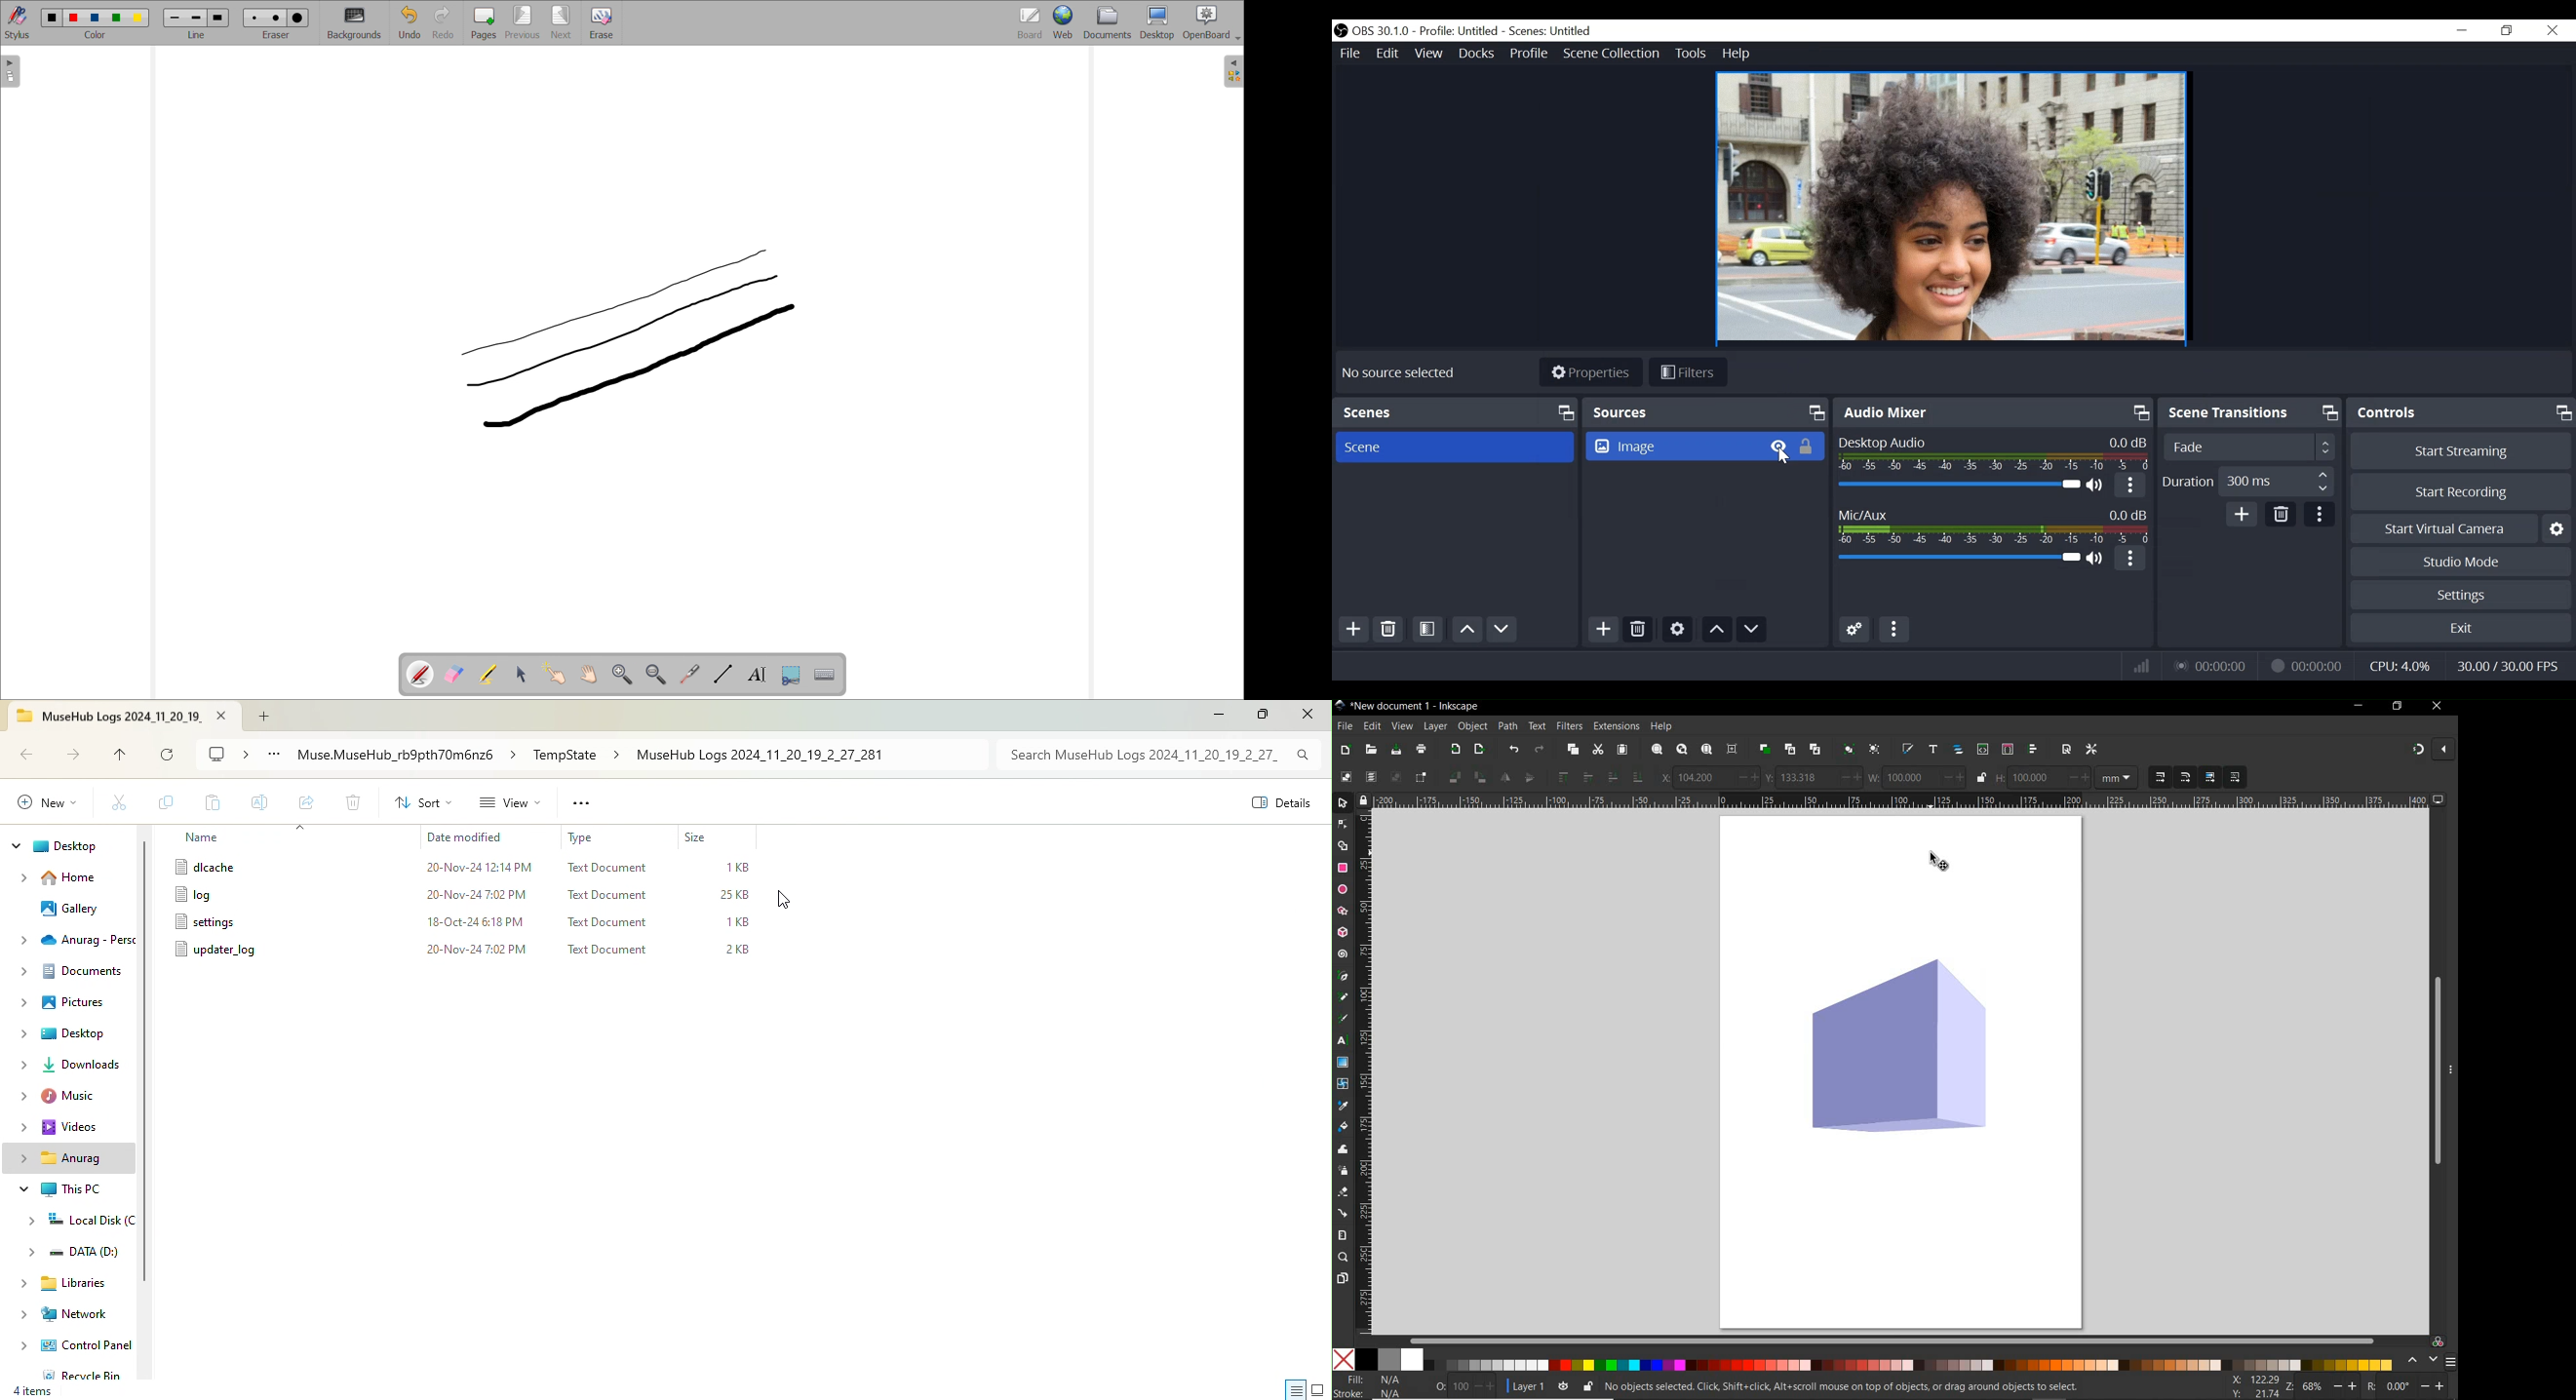  Describe the element at coordinates (2422, 1360) in the screenshot. I see `scroll color options` at that location.